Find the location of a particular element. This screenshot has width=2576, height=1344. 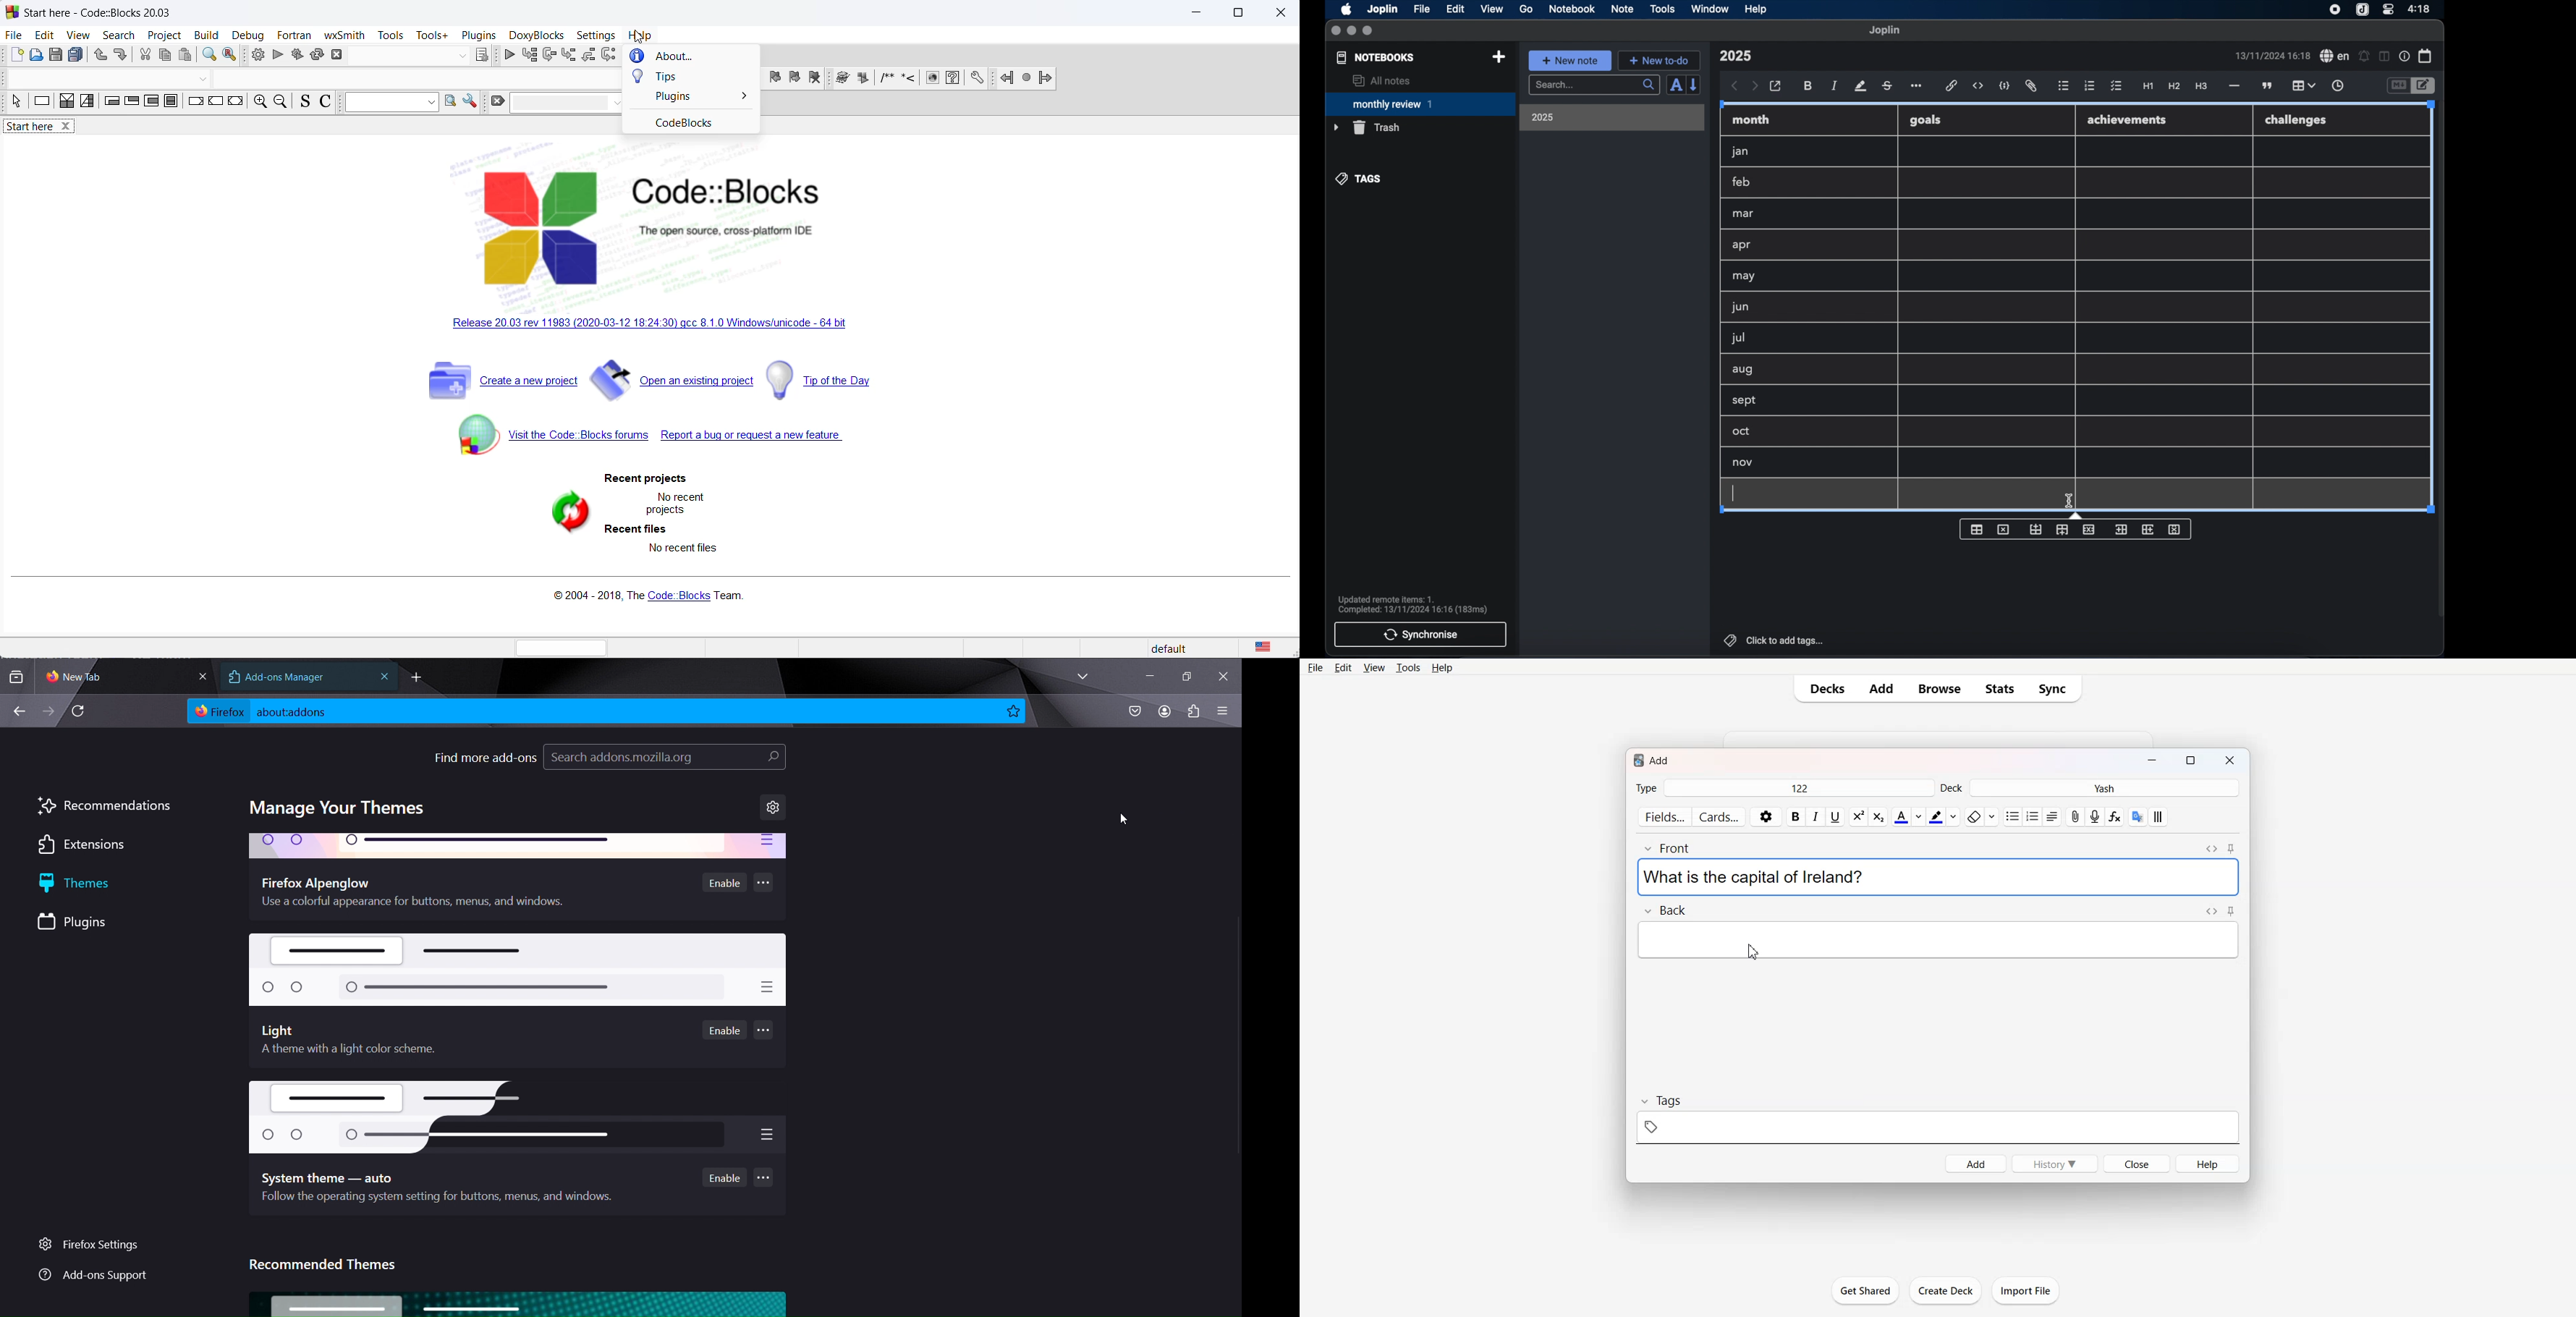

tags is located at coordinates (1359, 179).